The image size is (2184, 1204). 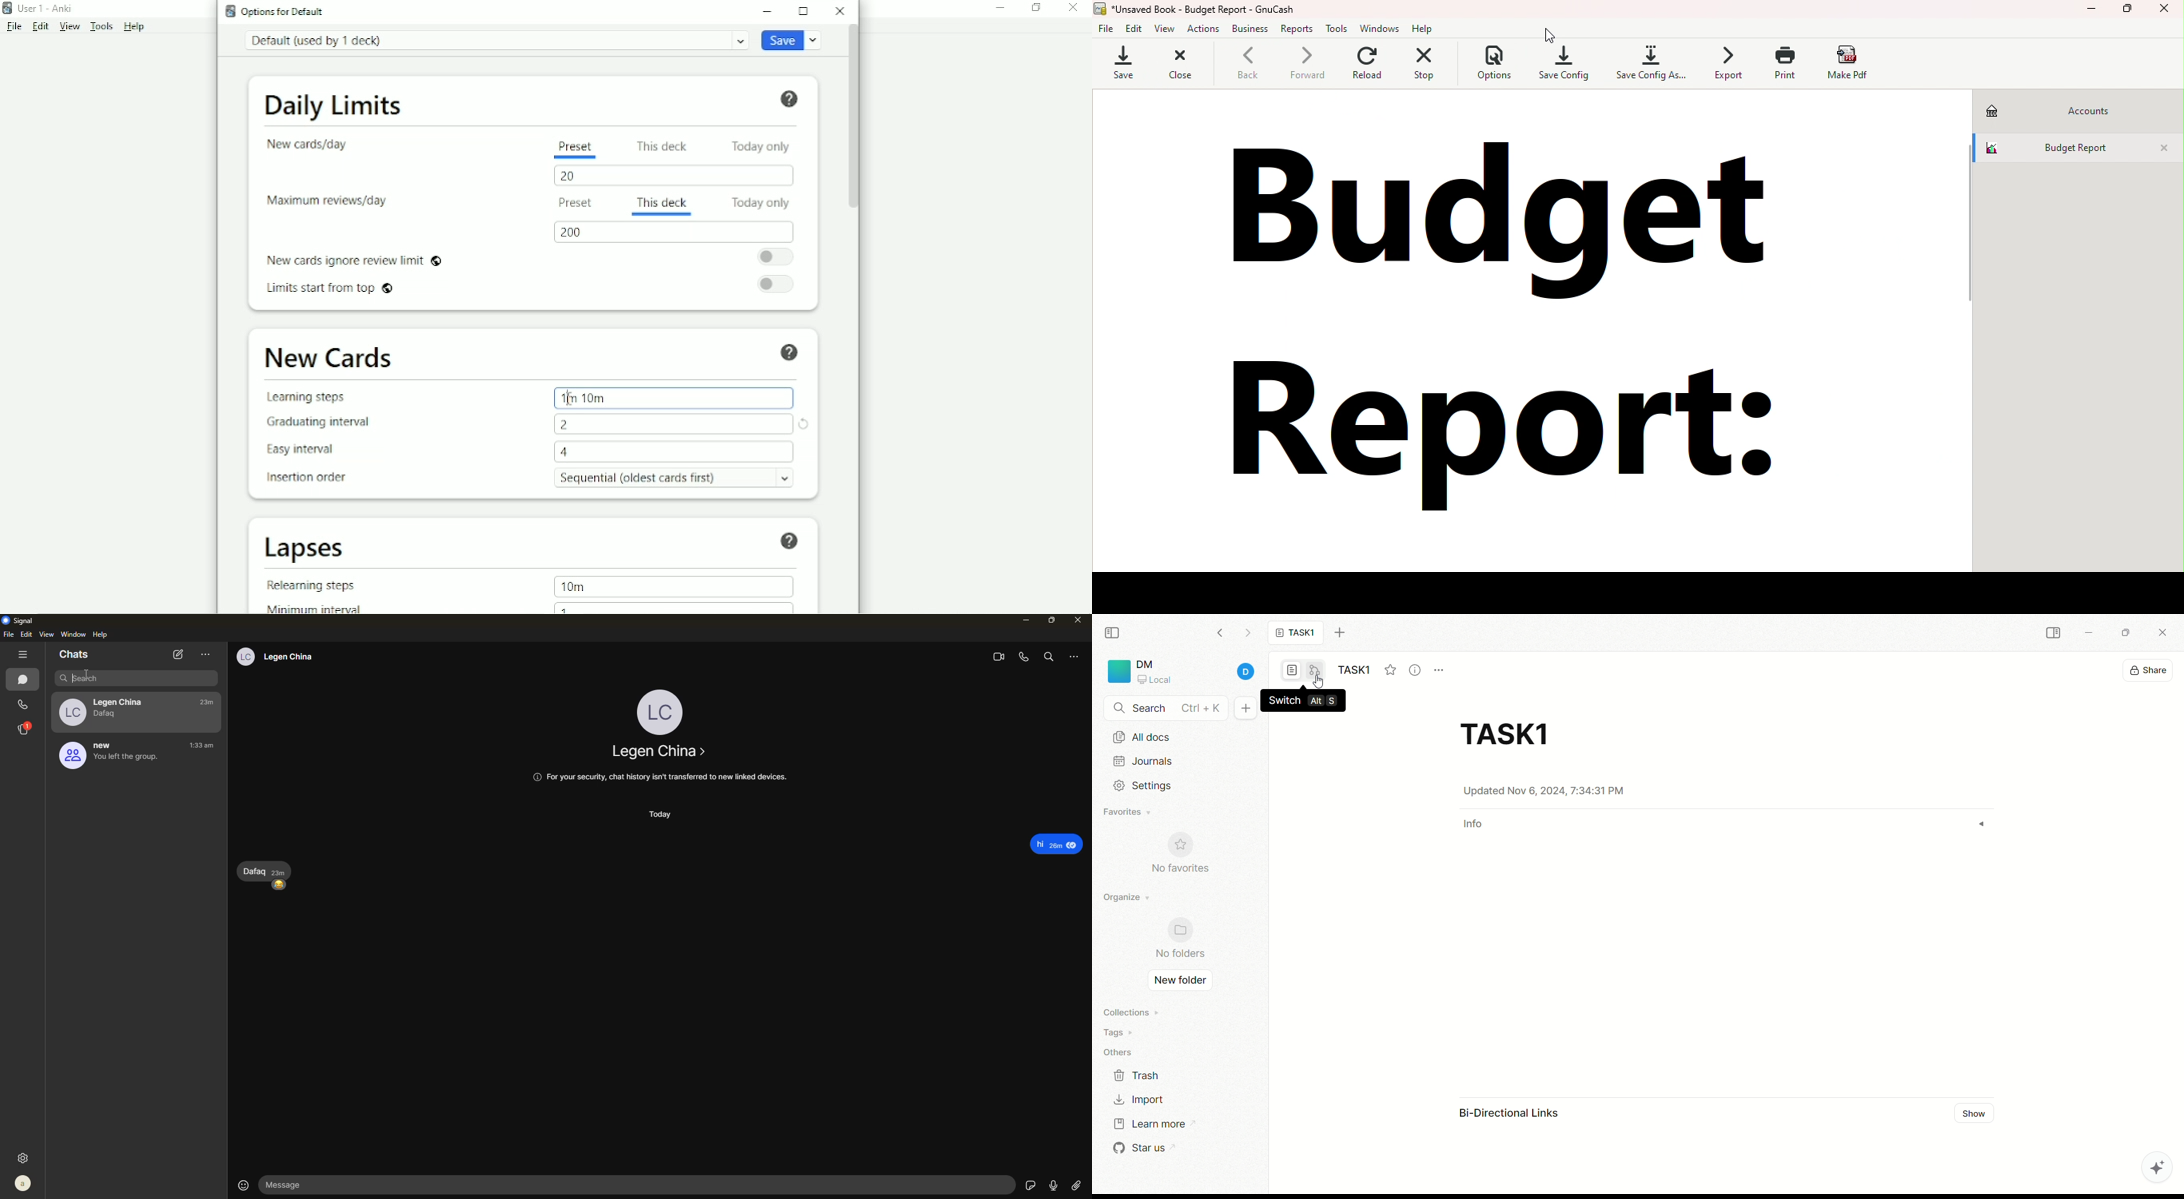 I want to click on Forward, so click(x=1308, y=69).